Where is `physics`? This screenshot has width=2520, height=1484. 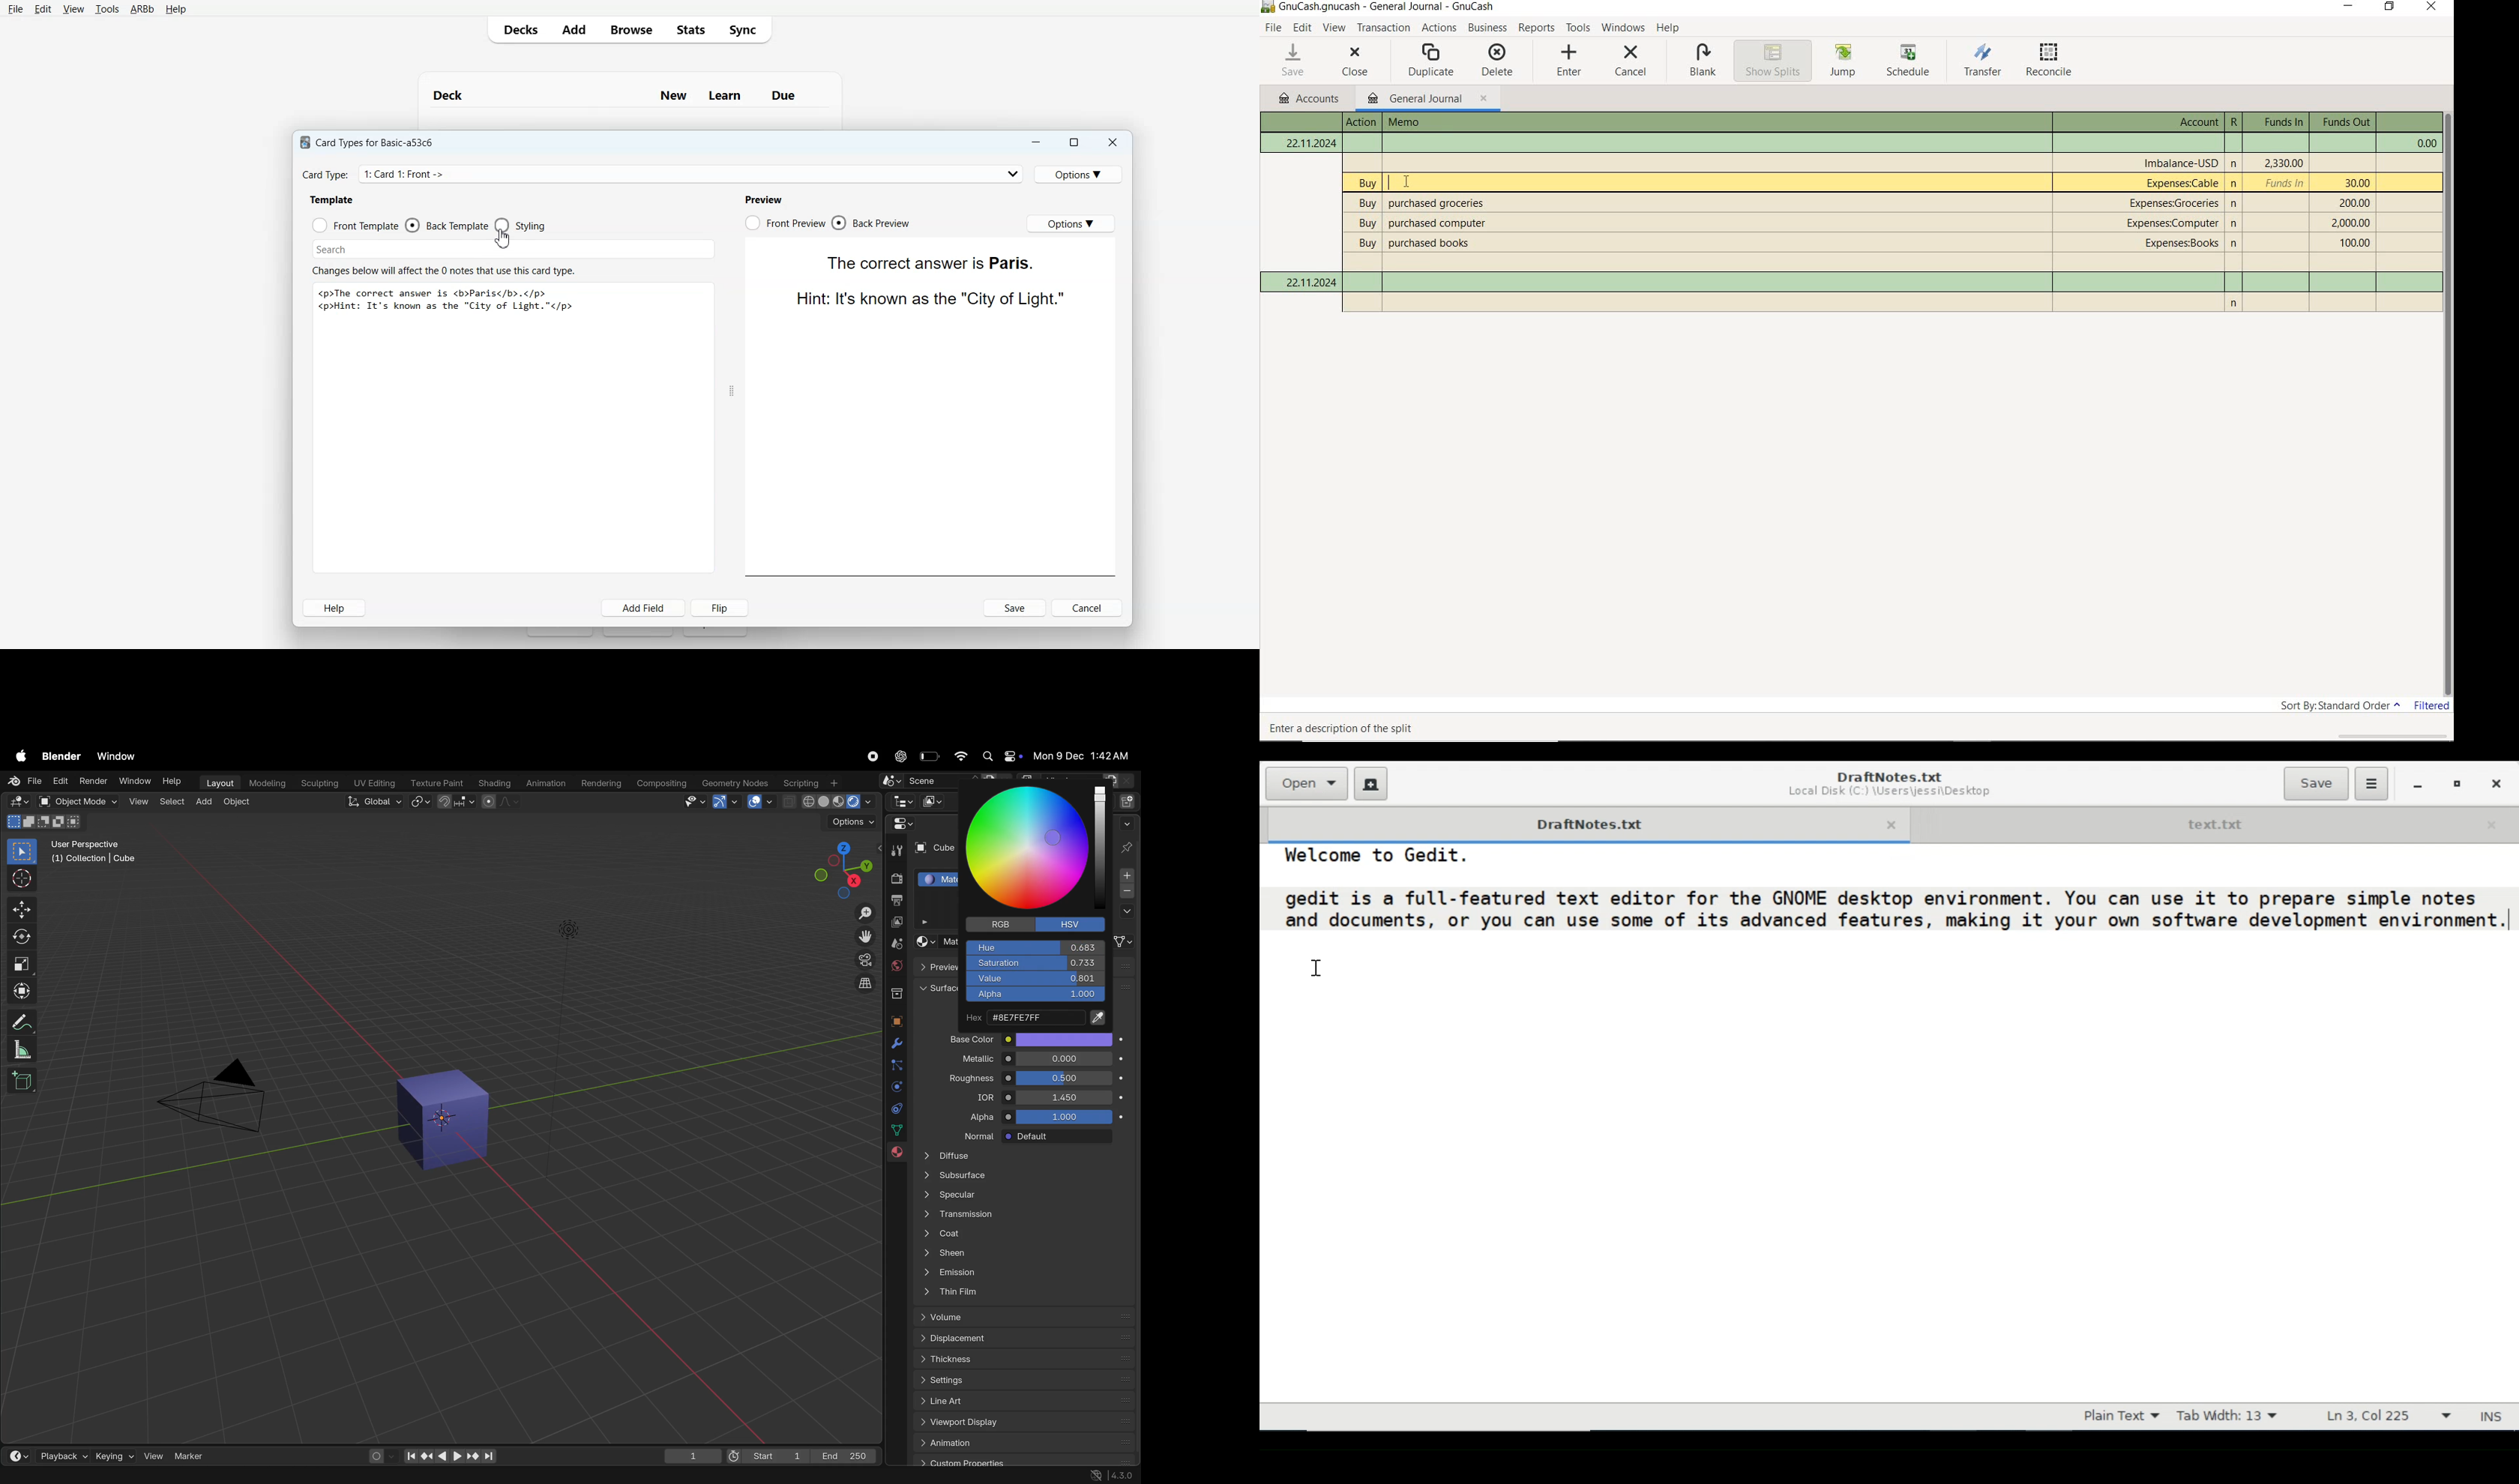 physics is located at coordinates (895, 1087).